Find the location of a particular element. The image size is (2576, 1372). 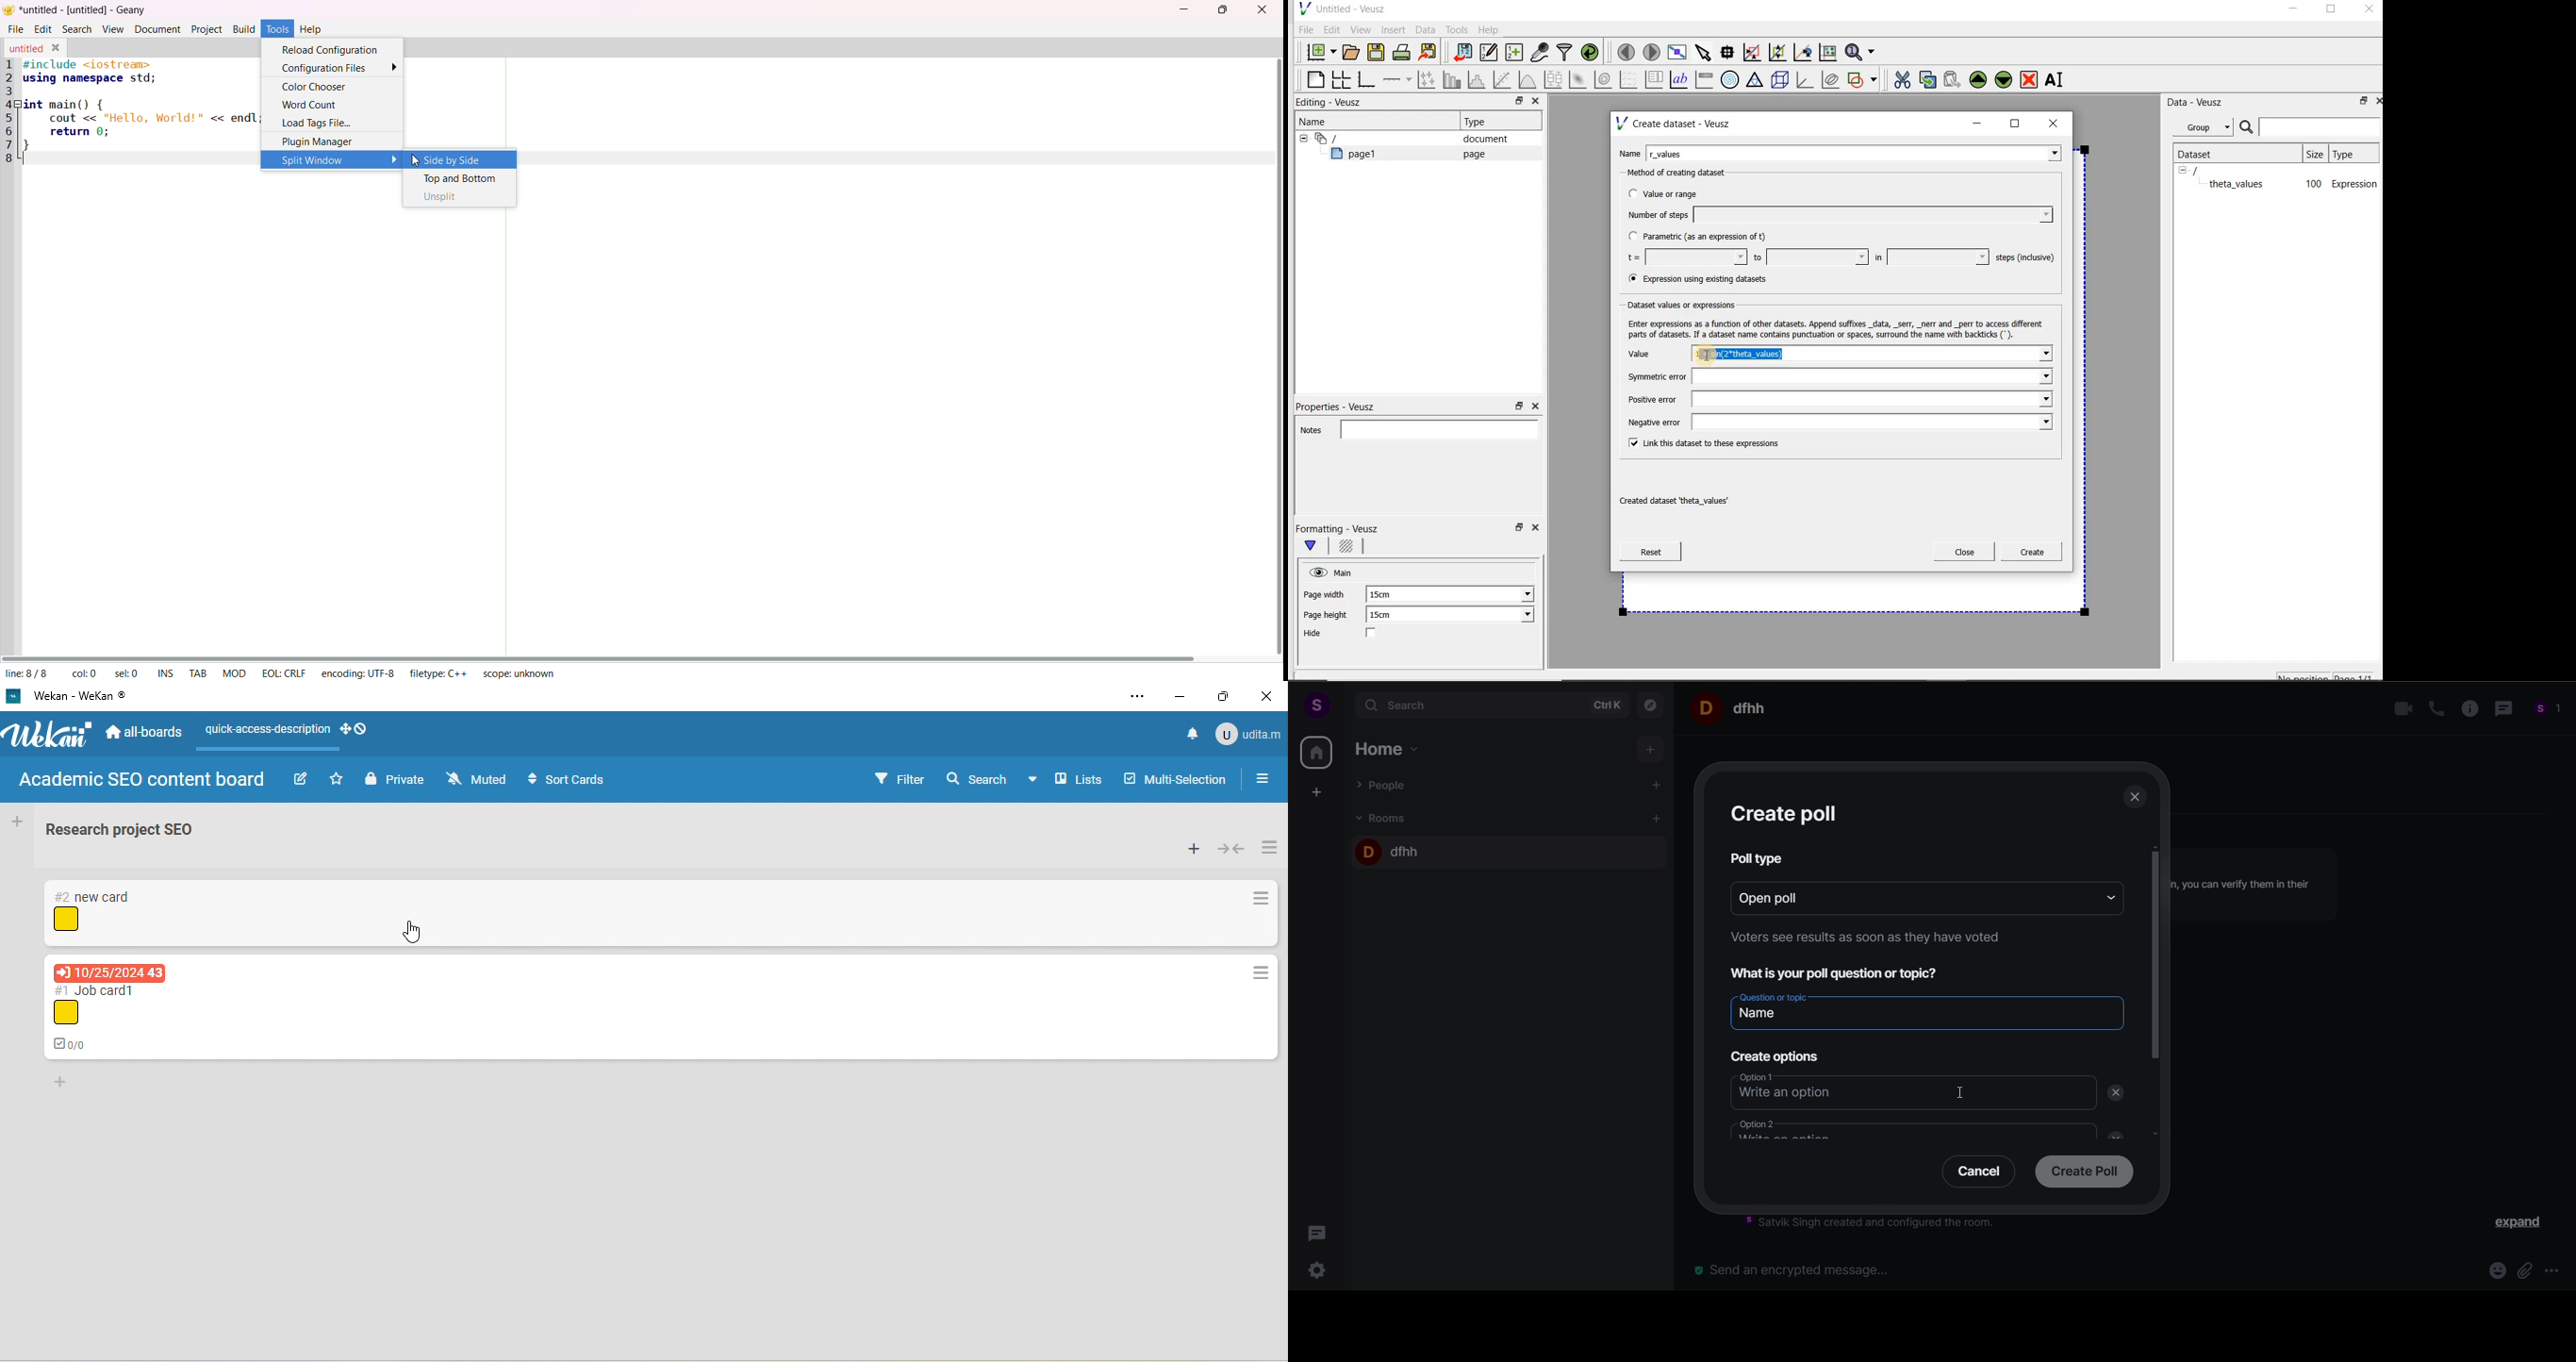

line appeared is located at coordinates (278, 750).